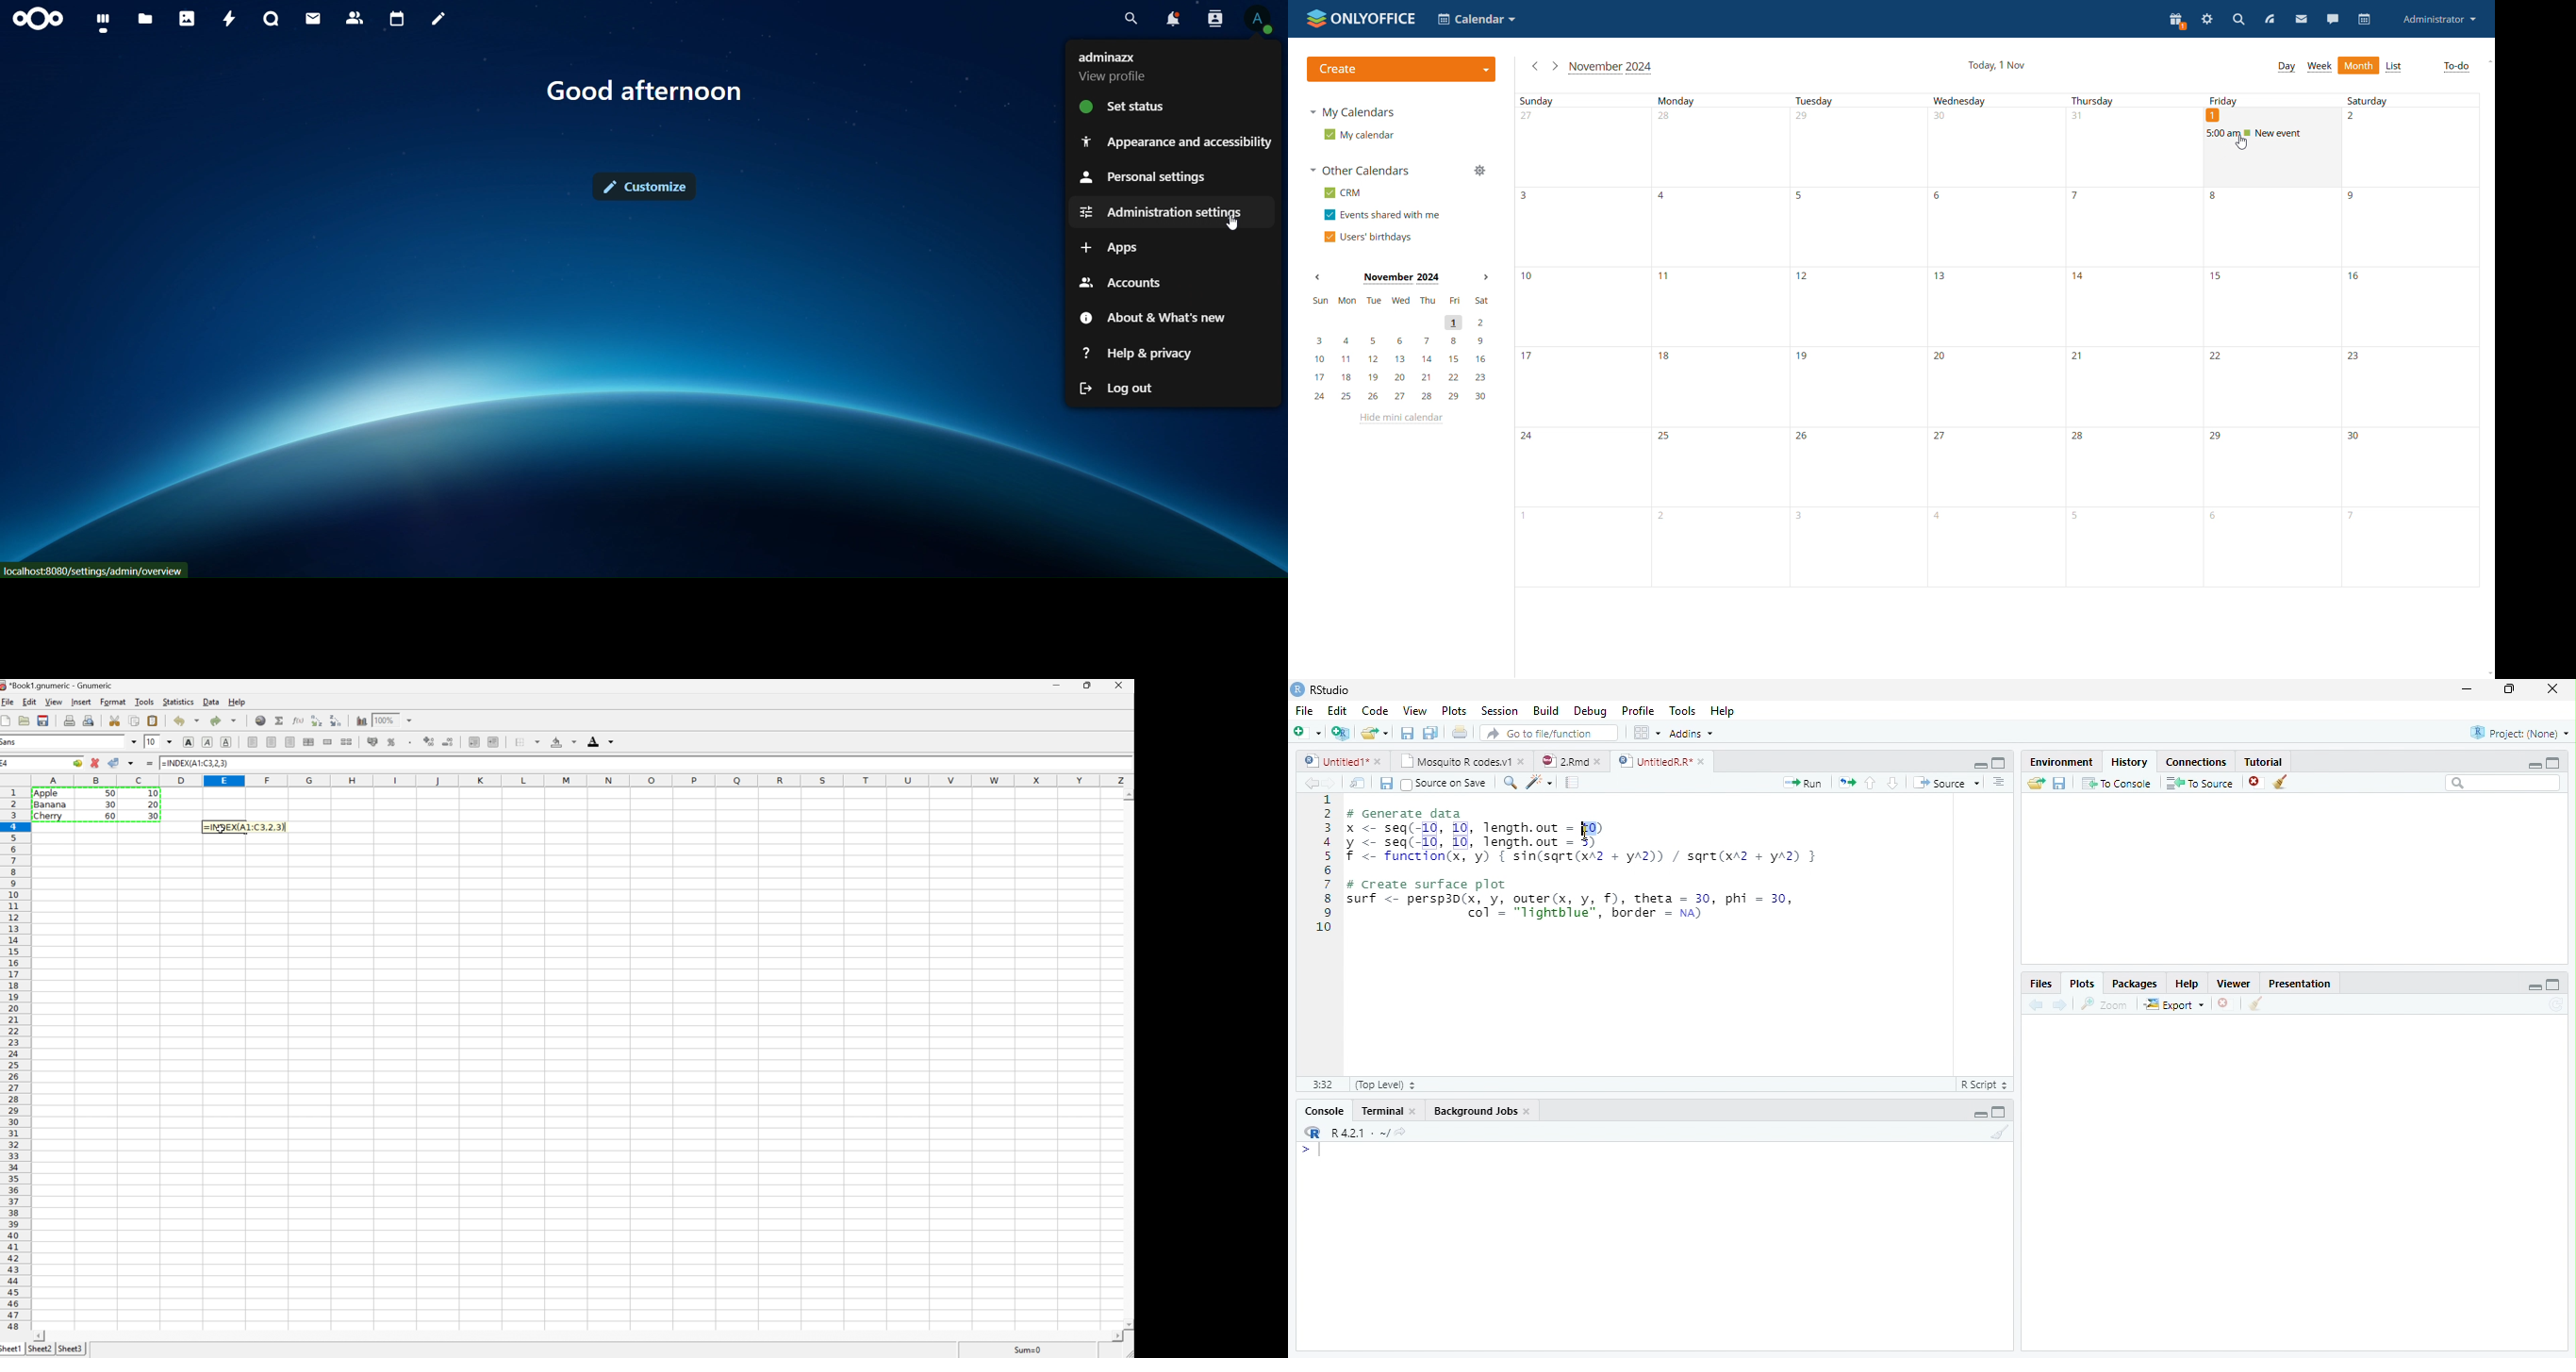 The image size is (2576, 1372). Describe the element at coordinates (1144, 178) in the screenshot. I see `personal settings` at that location.